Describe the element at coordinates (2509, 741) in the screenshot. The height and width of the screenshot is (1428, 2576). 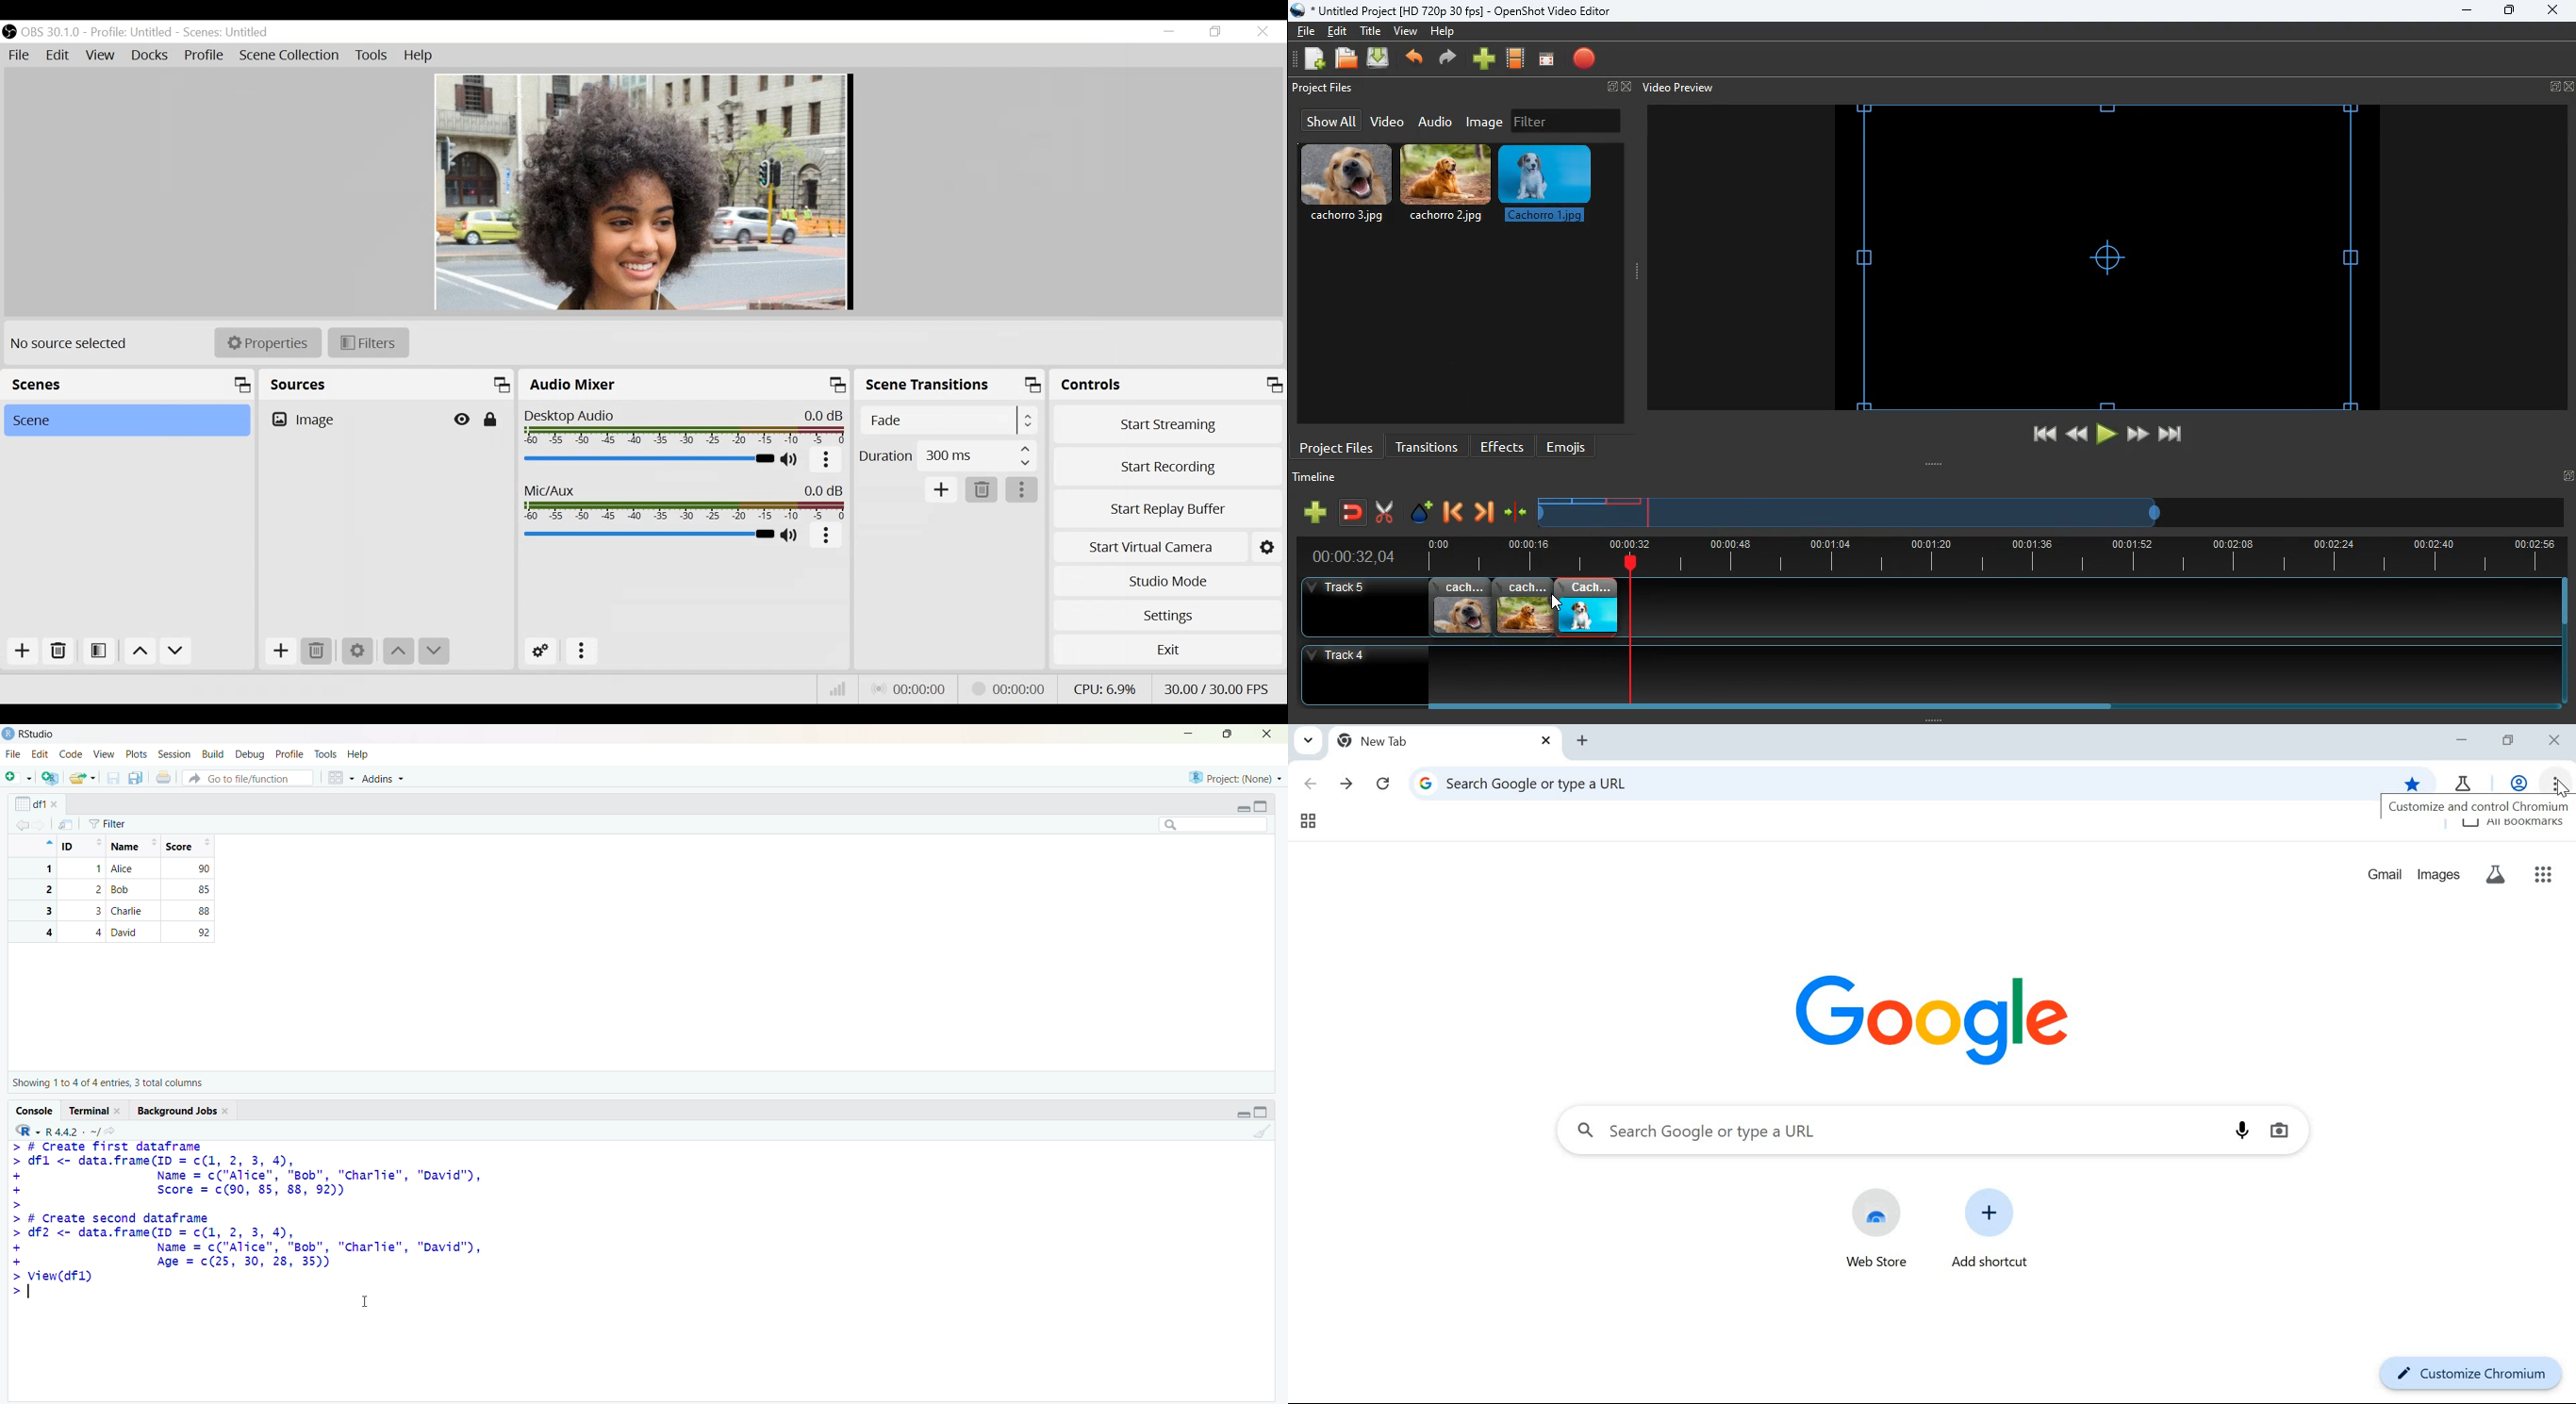
I see `restore down` at that location.